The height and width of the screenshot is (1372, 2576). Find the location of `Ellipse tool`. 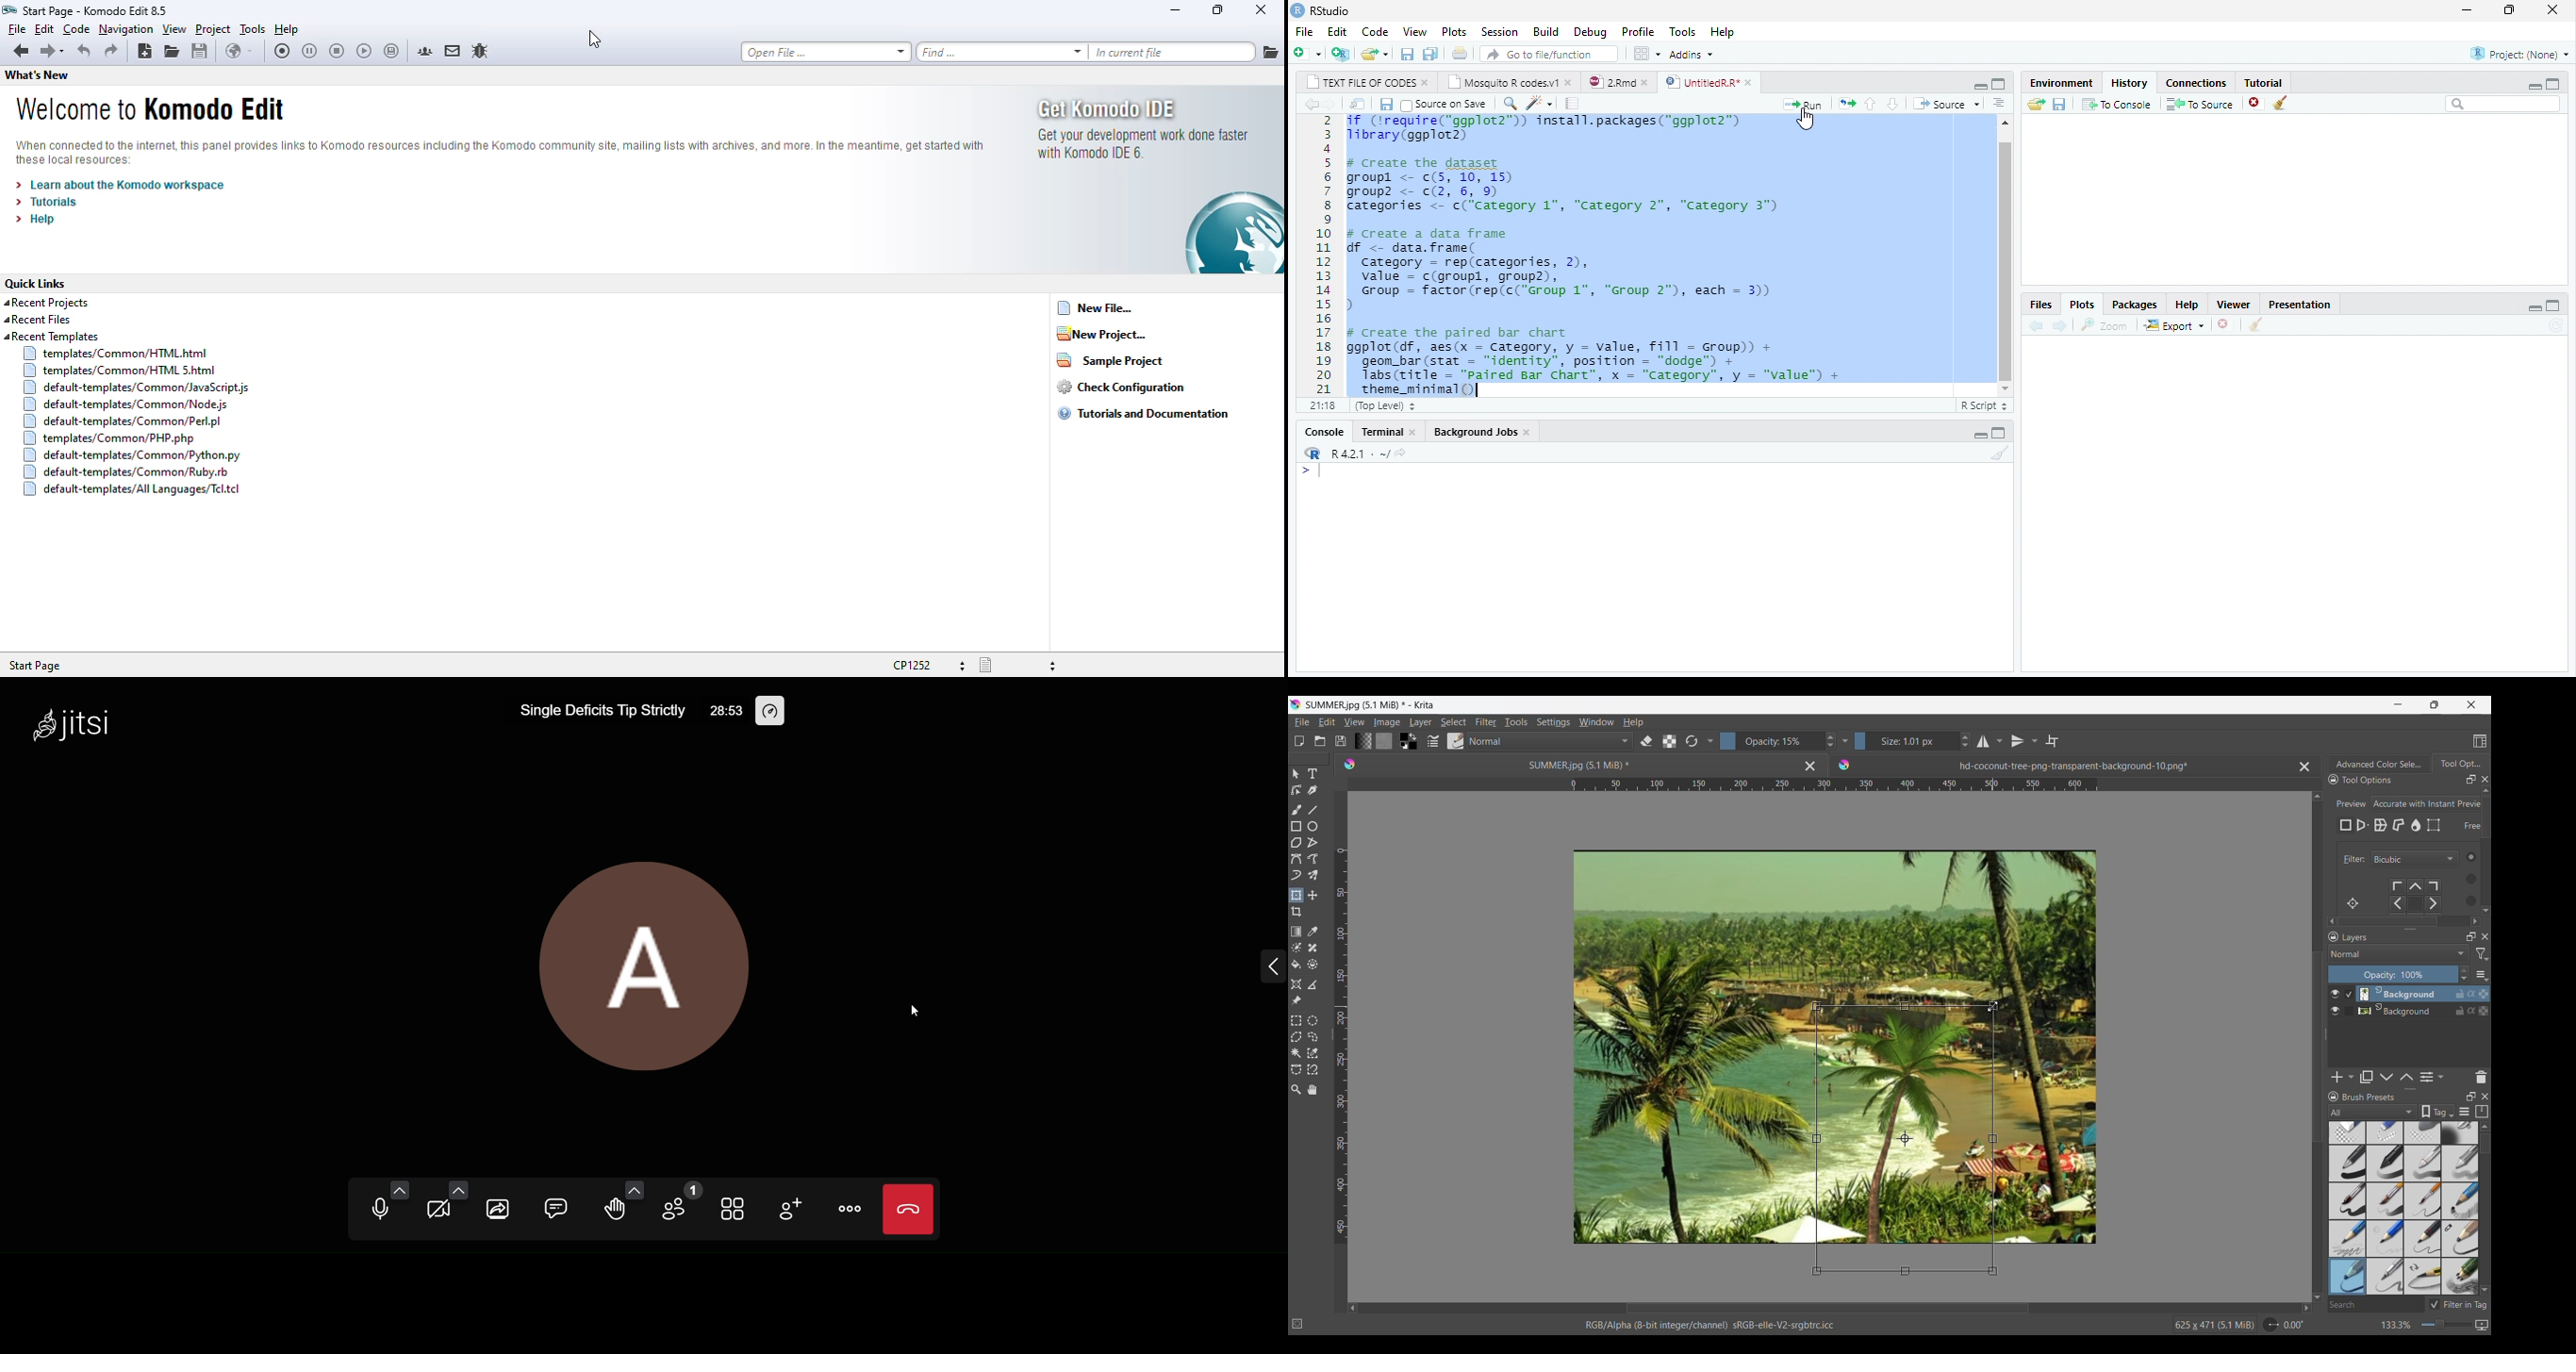

Ellipse tool is located at coordinates (1312, 826).